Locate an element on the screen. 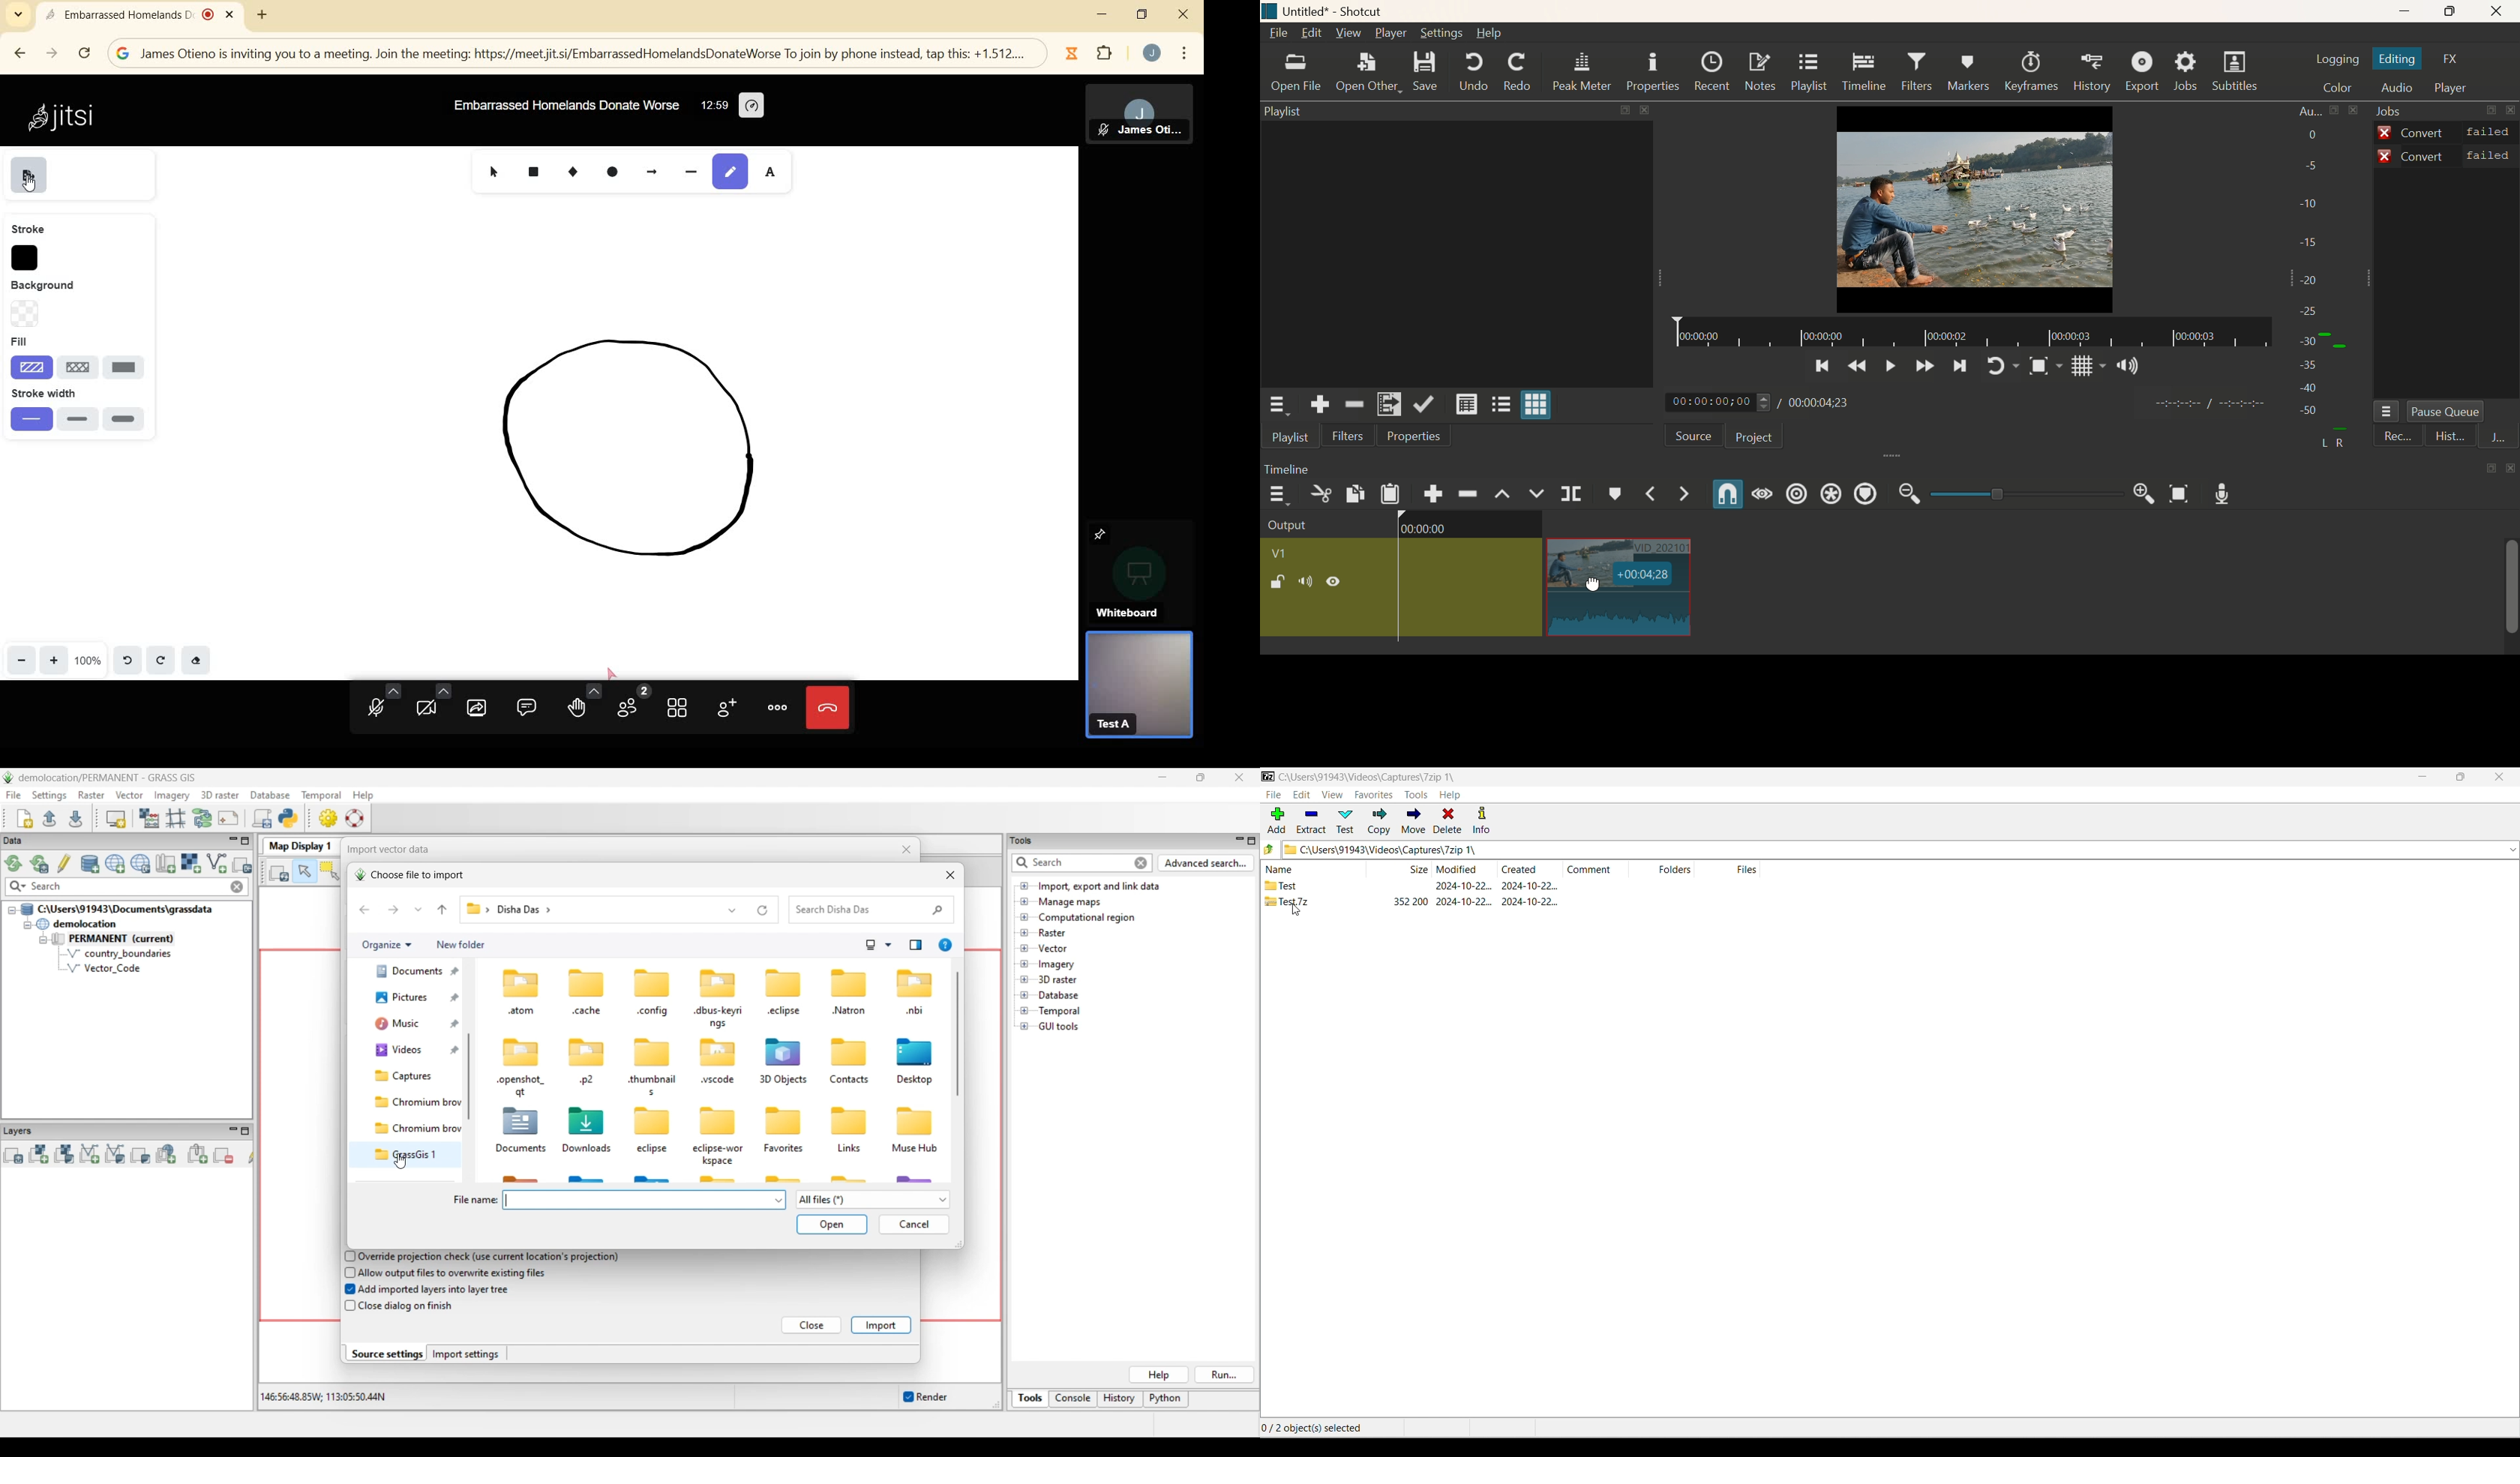 This screenshot has height=1484, width=2520. Save is located at coordinates (1436, 73).